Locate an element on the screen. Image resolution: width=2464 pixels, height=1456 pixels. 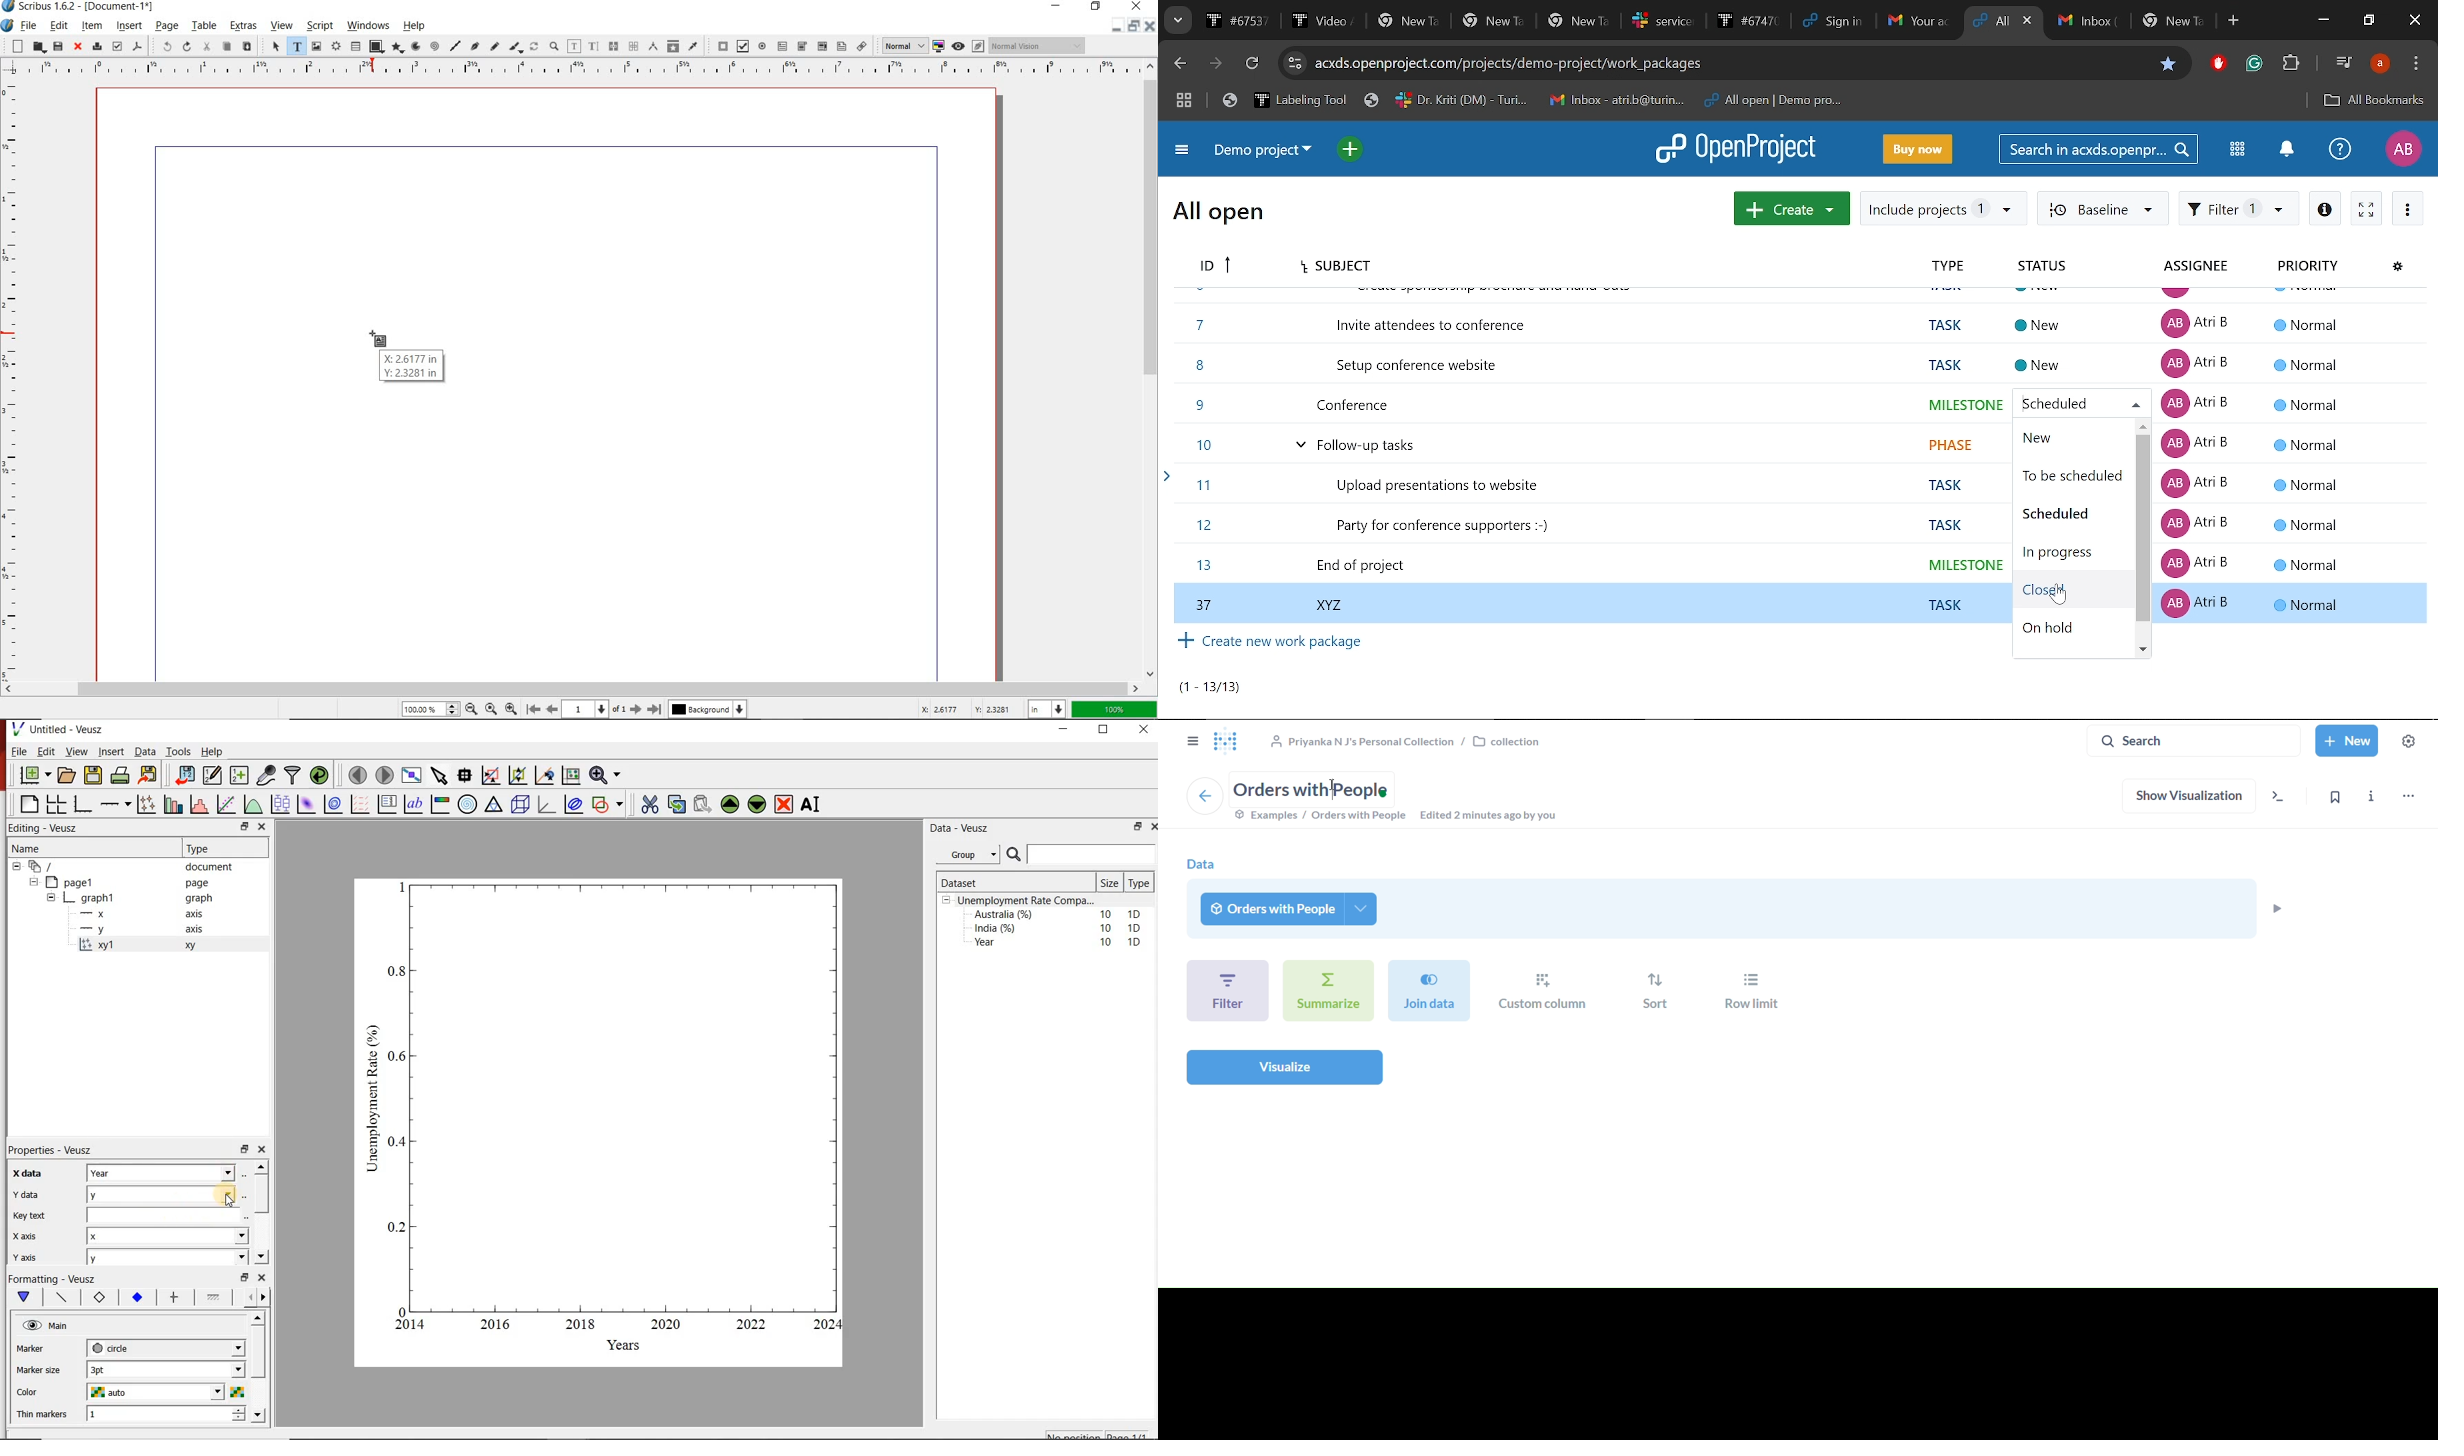
toggle color is located at coordinates (940, 46).